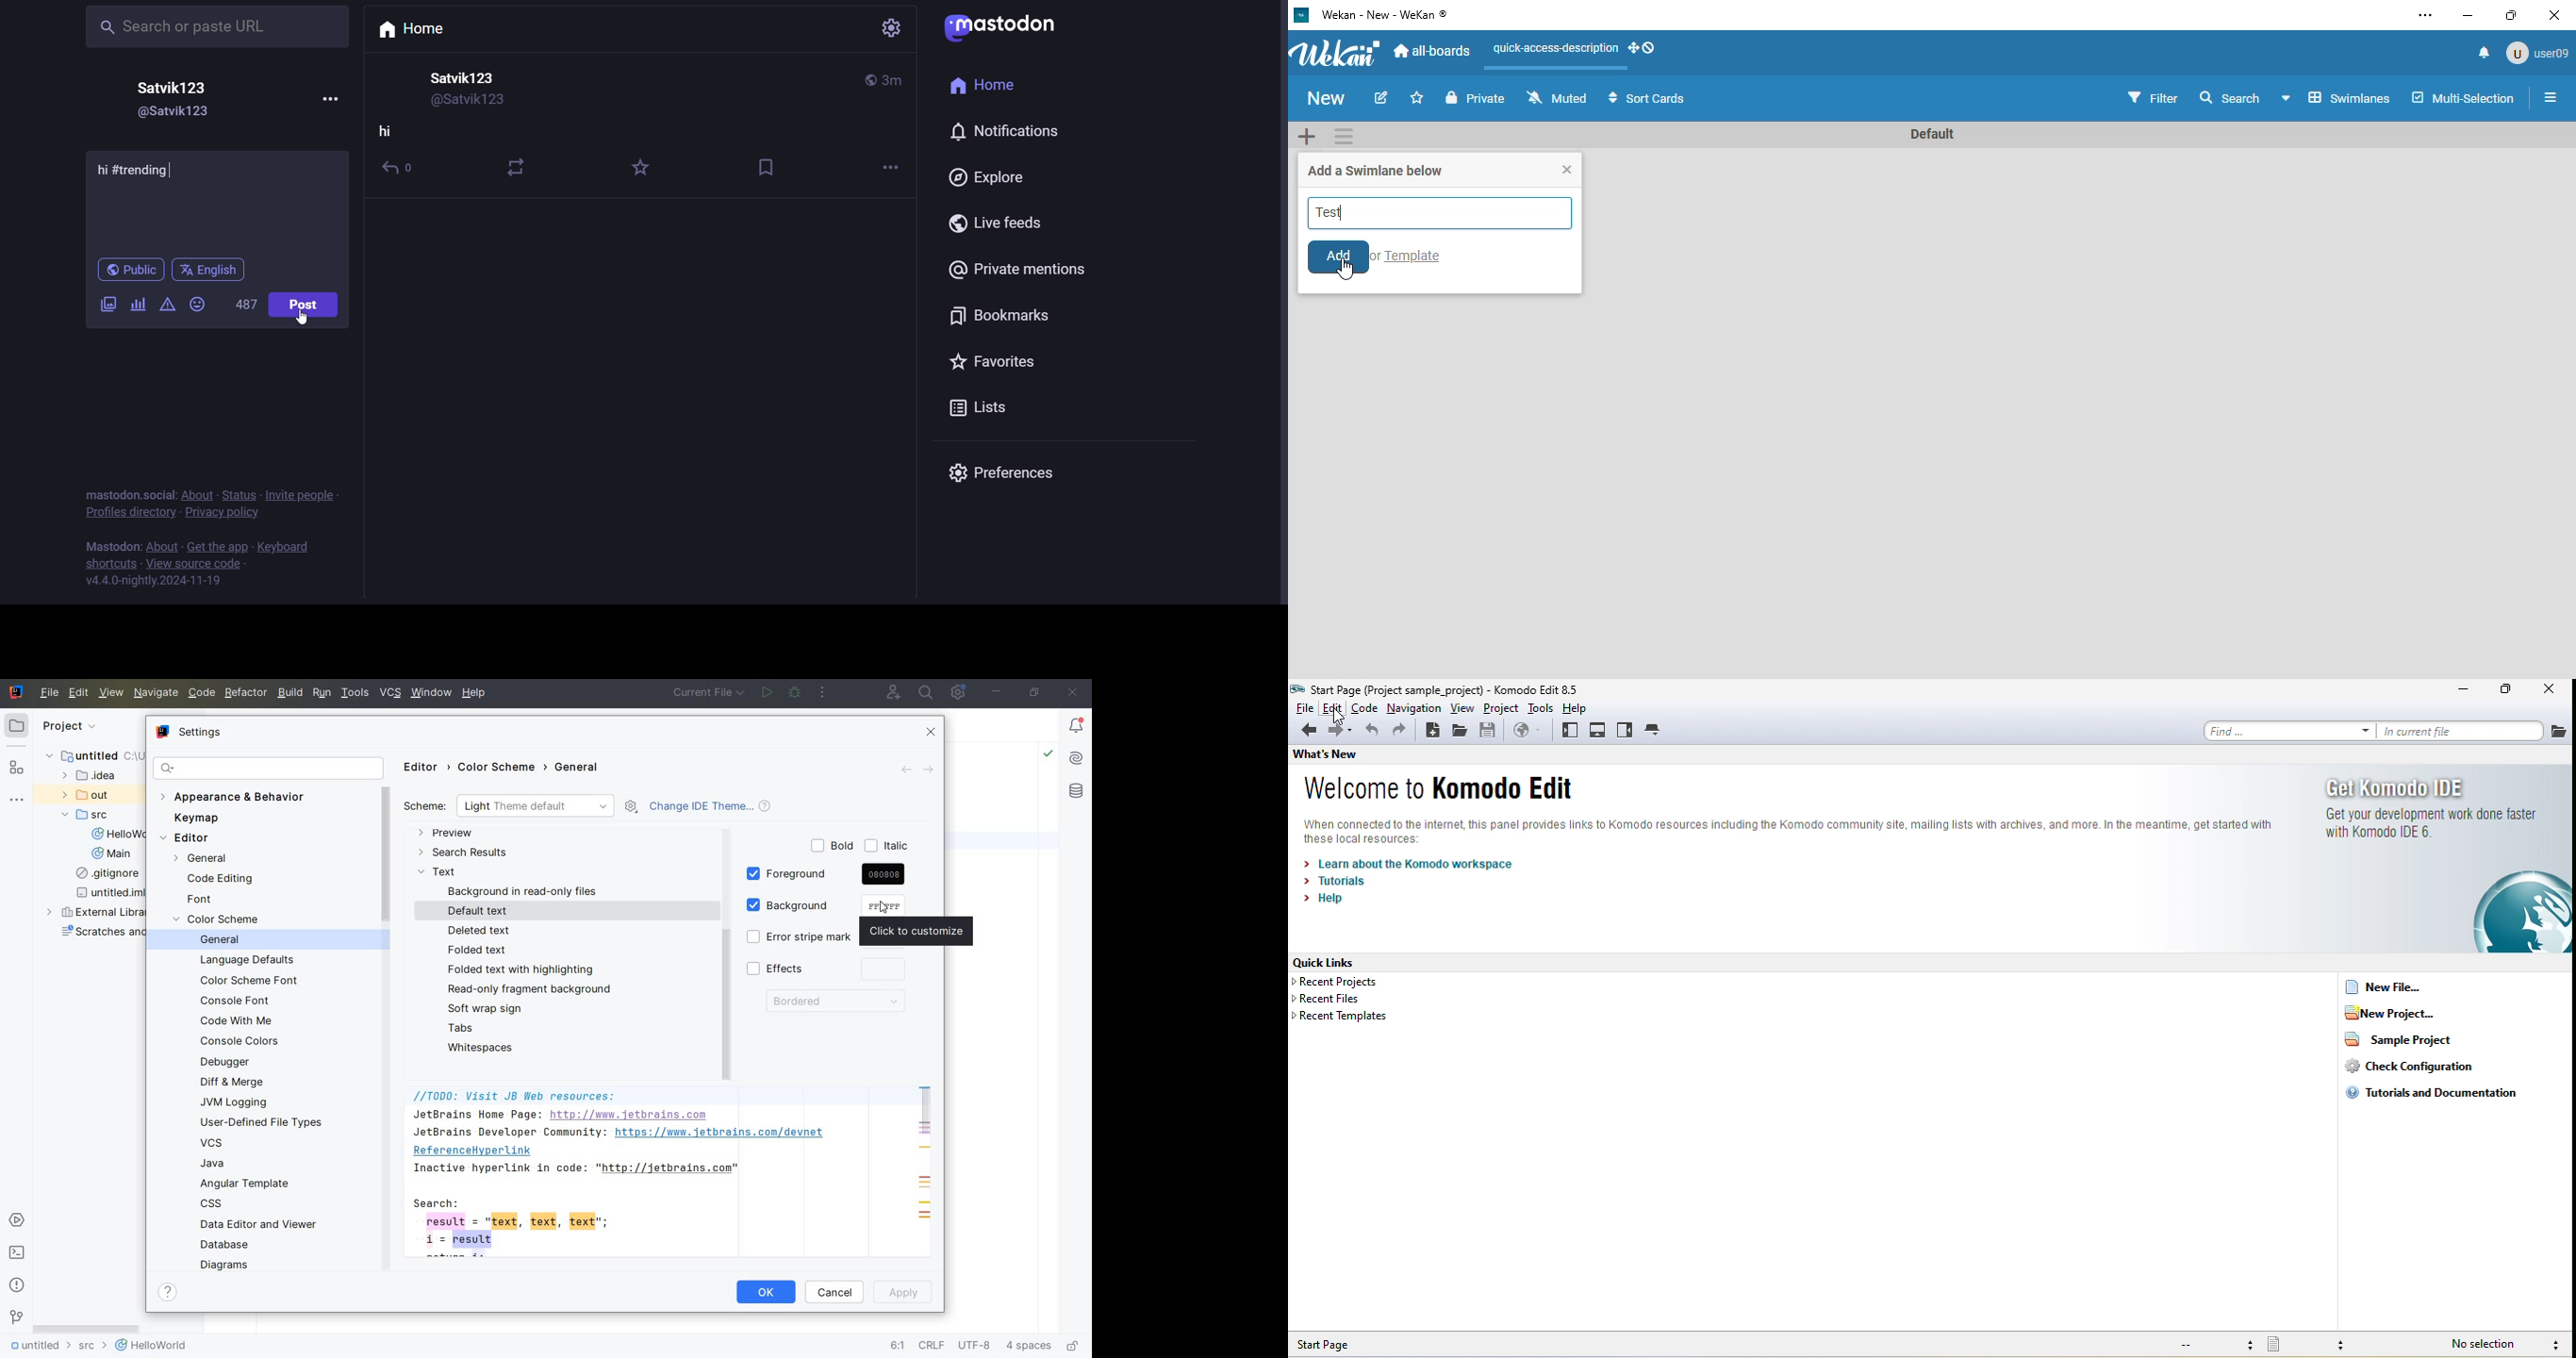 Image resolution: width=2576 pixels, height=1372 pixels. Describe the element at coordinates (246, 304) in the screenshot. I see `word limit` at that location.